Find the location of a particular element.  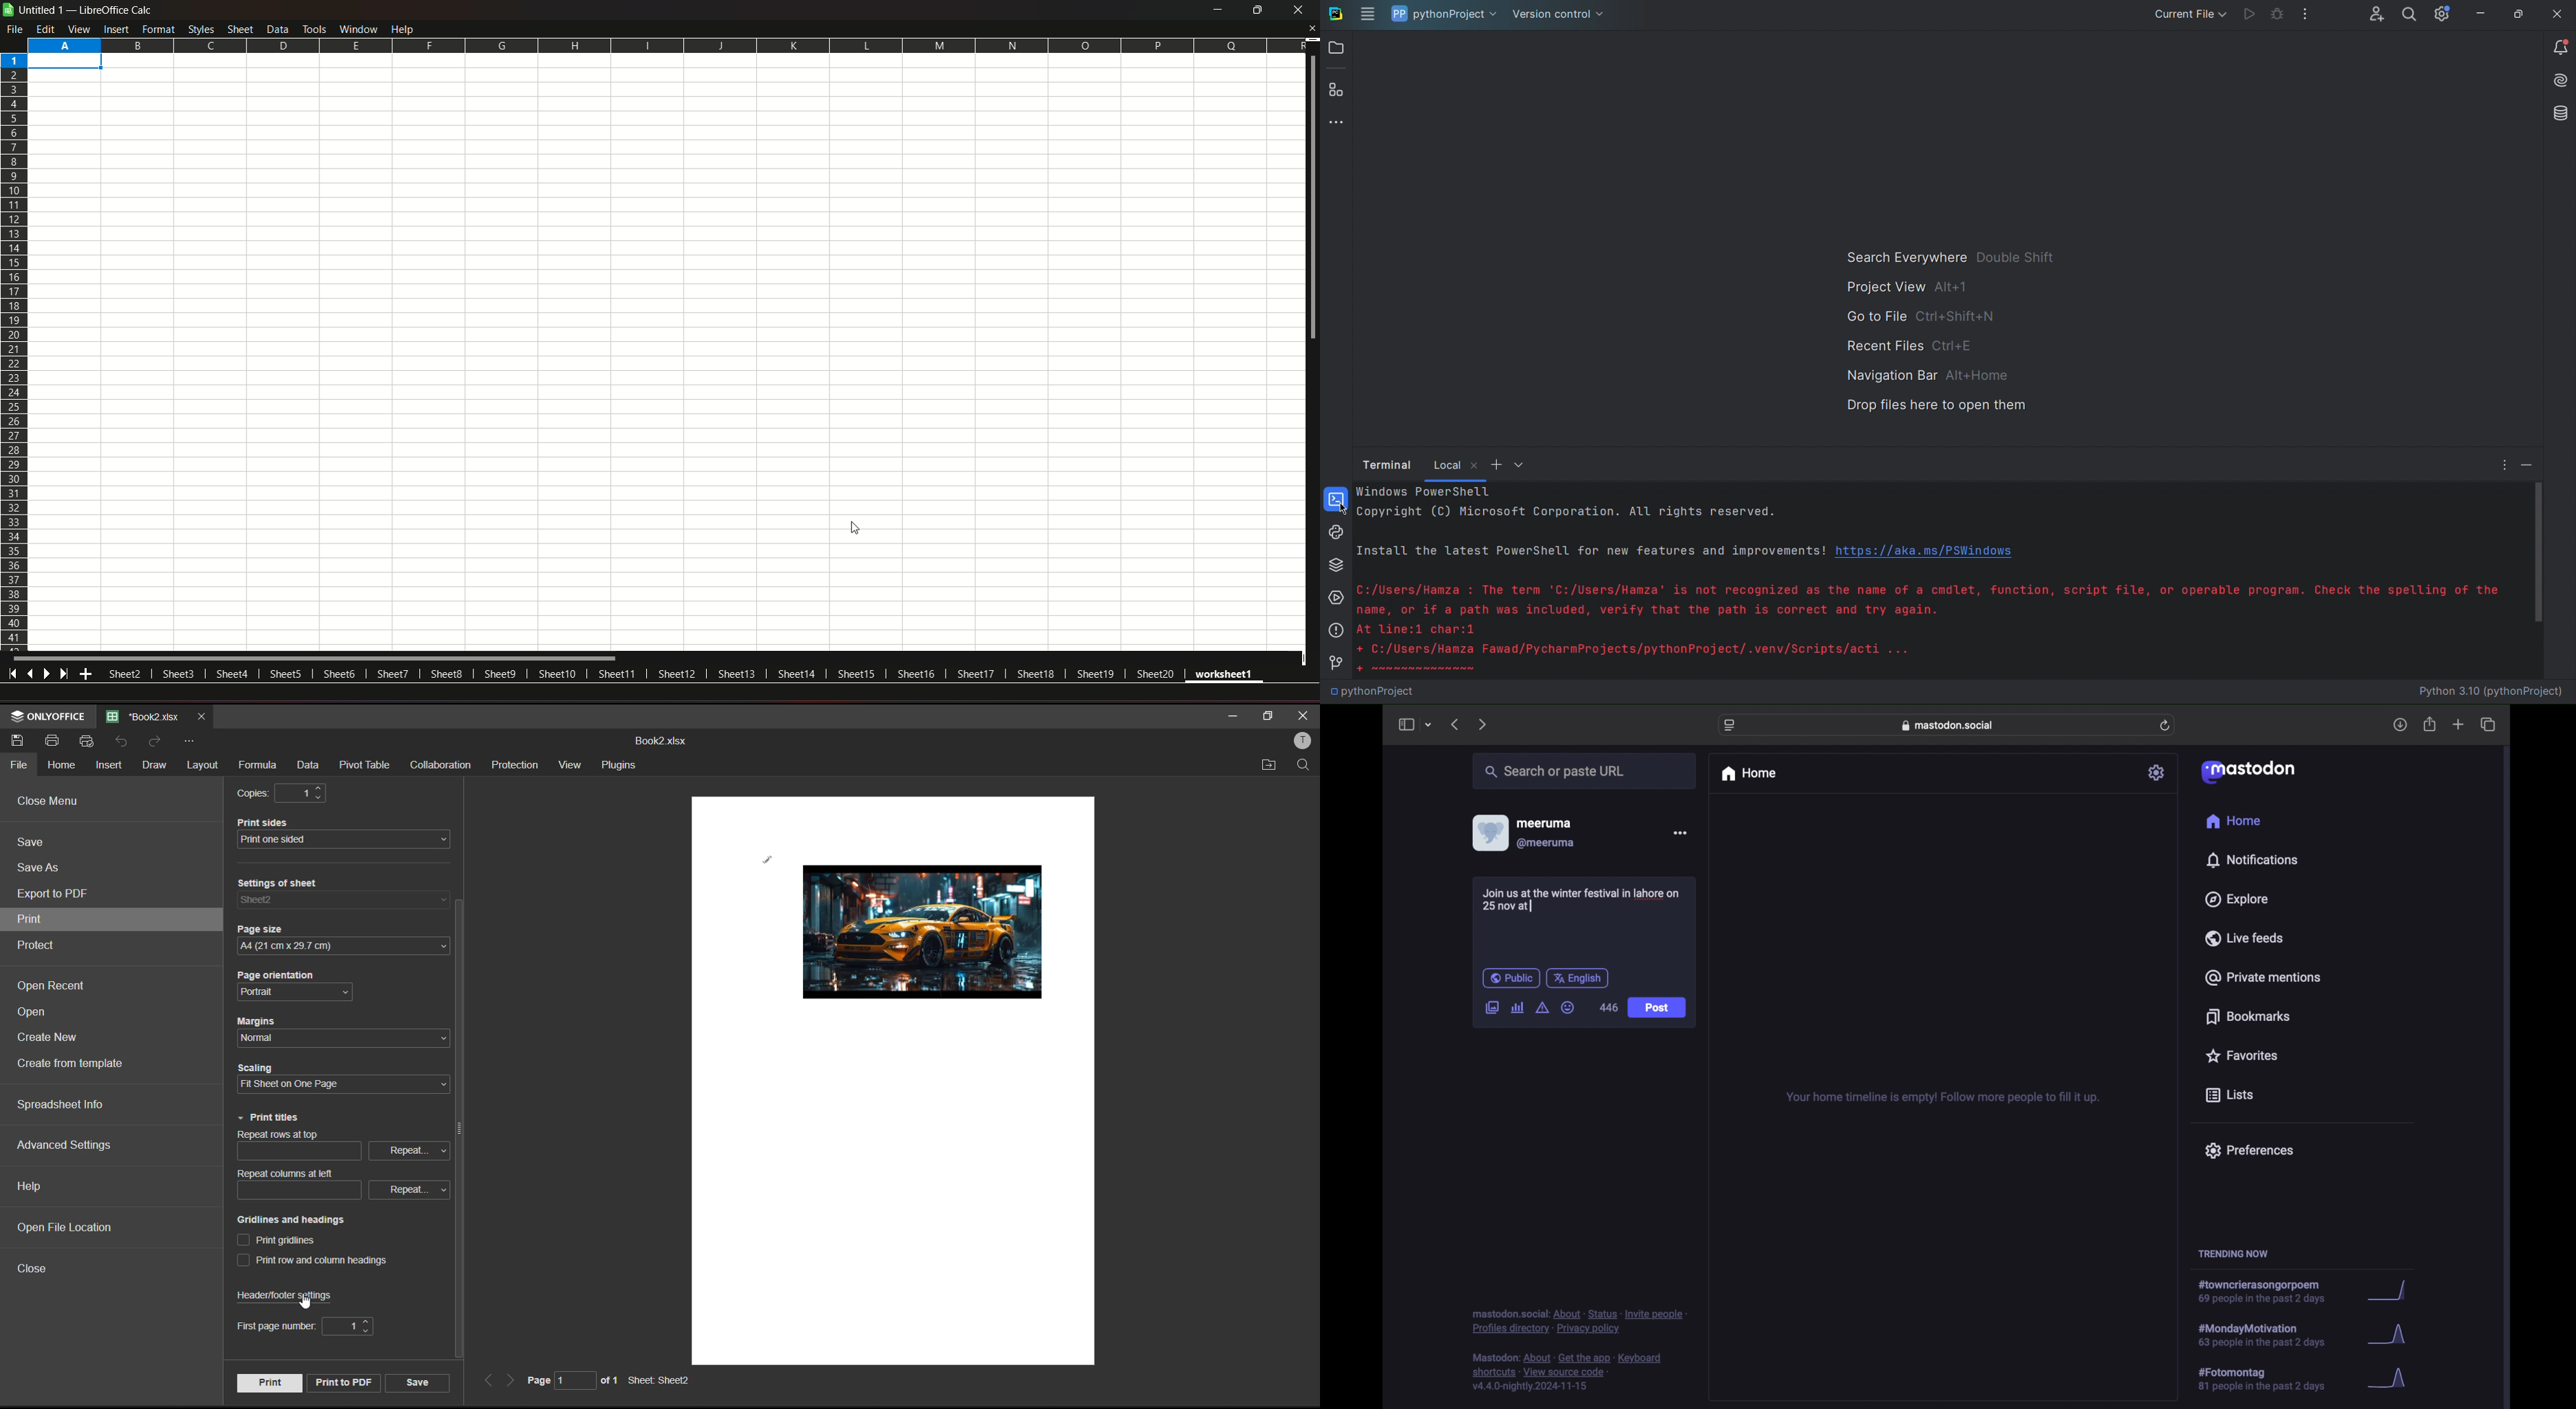

Rows is located at coordinates (15, 353).